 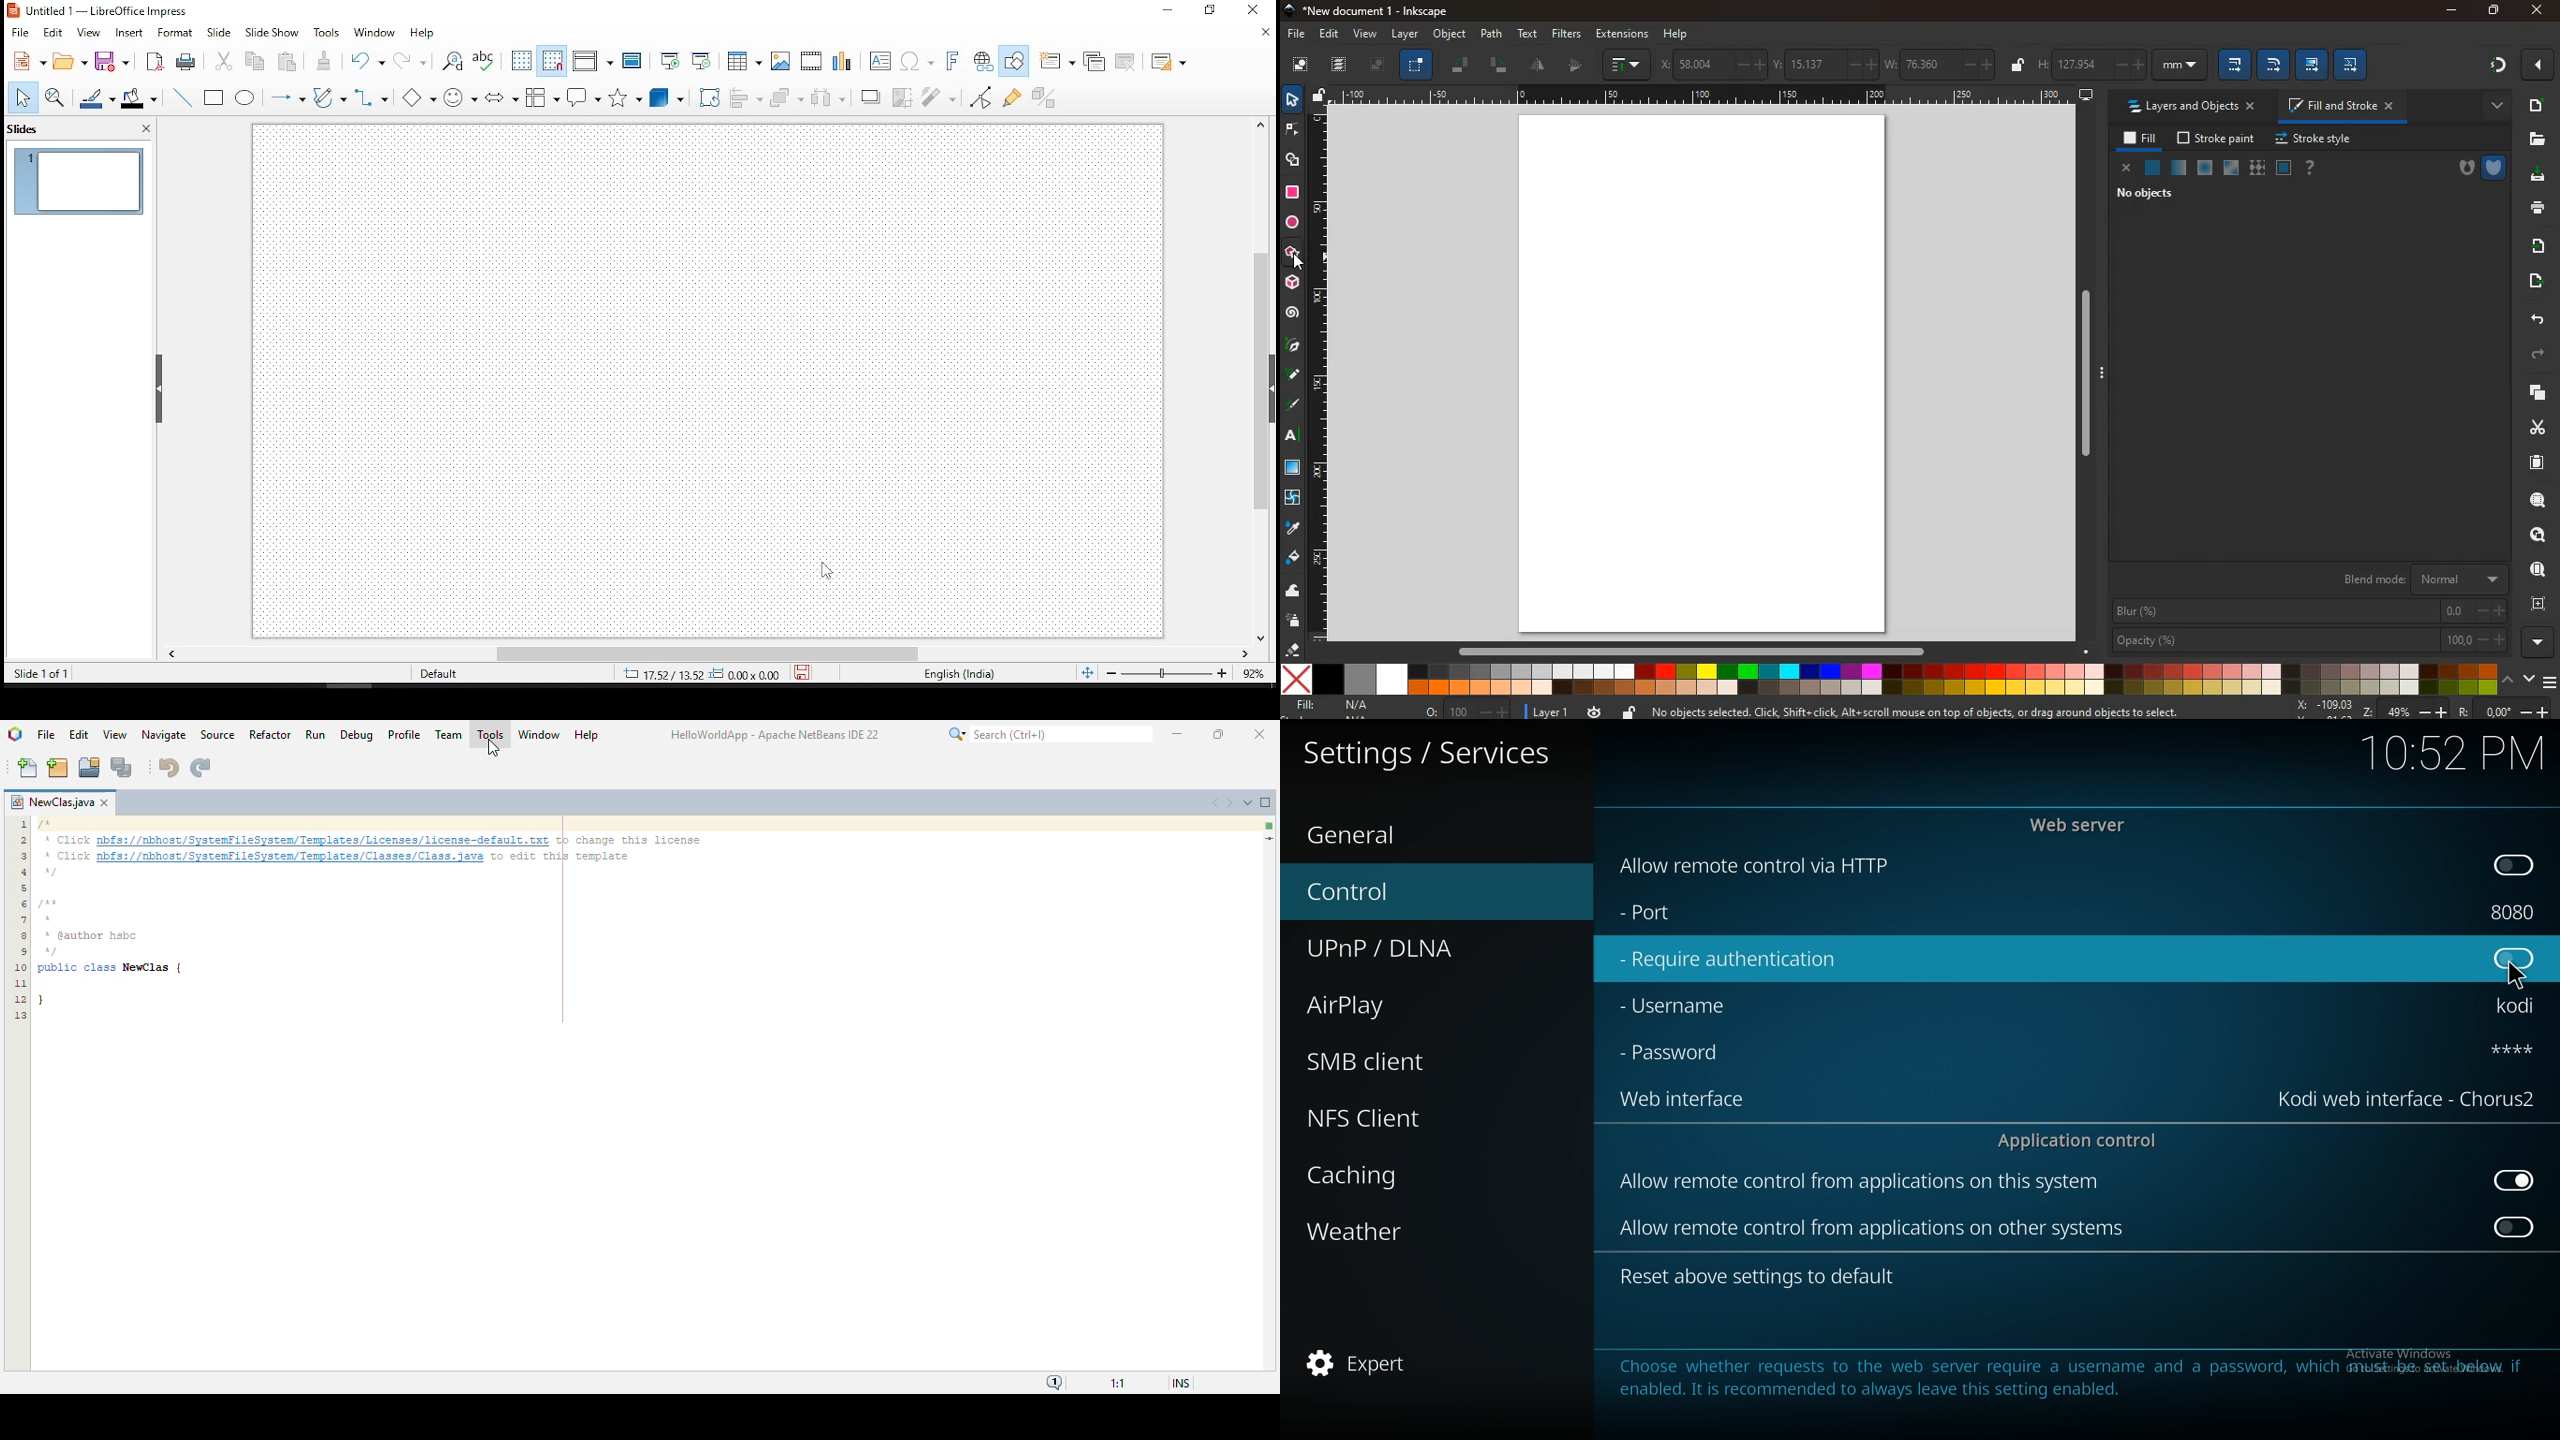 I want to click on insert font work text, so click(x=951, y=57).